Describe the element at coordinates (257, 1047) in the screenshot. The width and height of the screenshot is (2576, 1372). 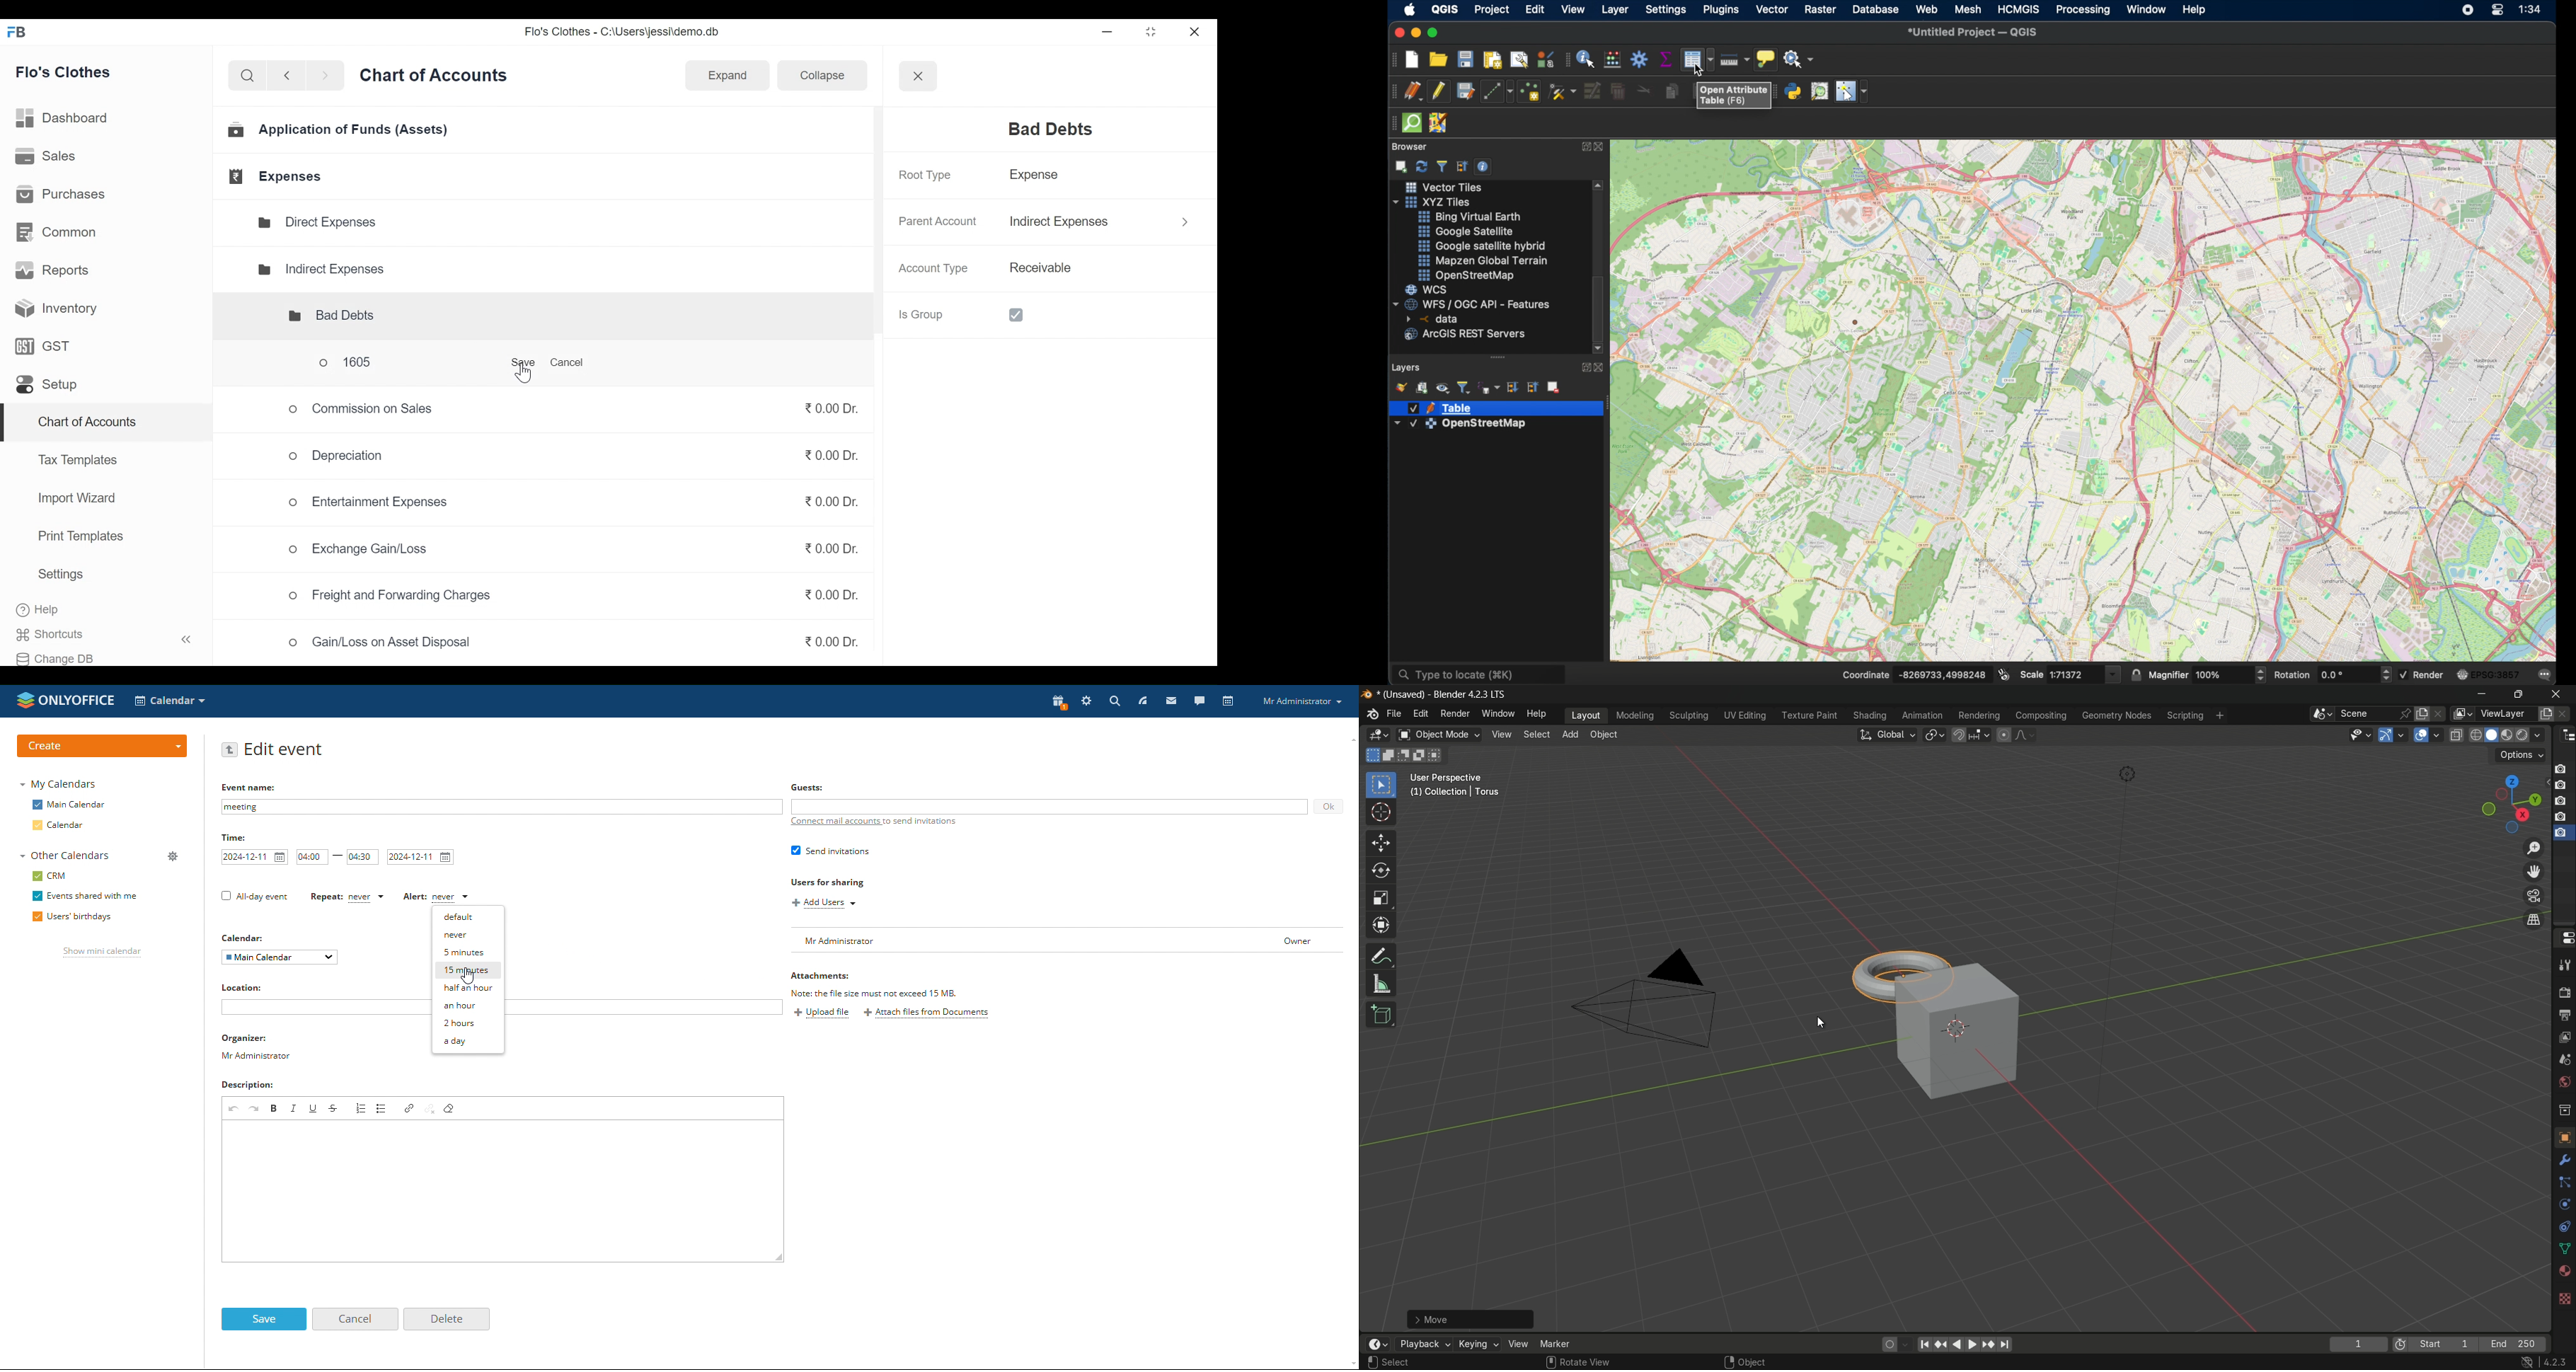
I see `organizer` at that location.